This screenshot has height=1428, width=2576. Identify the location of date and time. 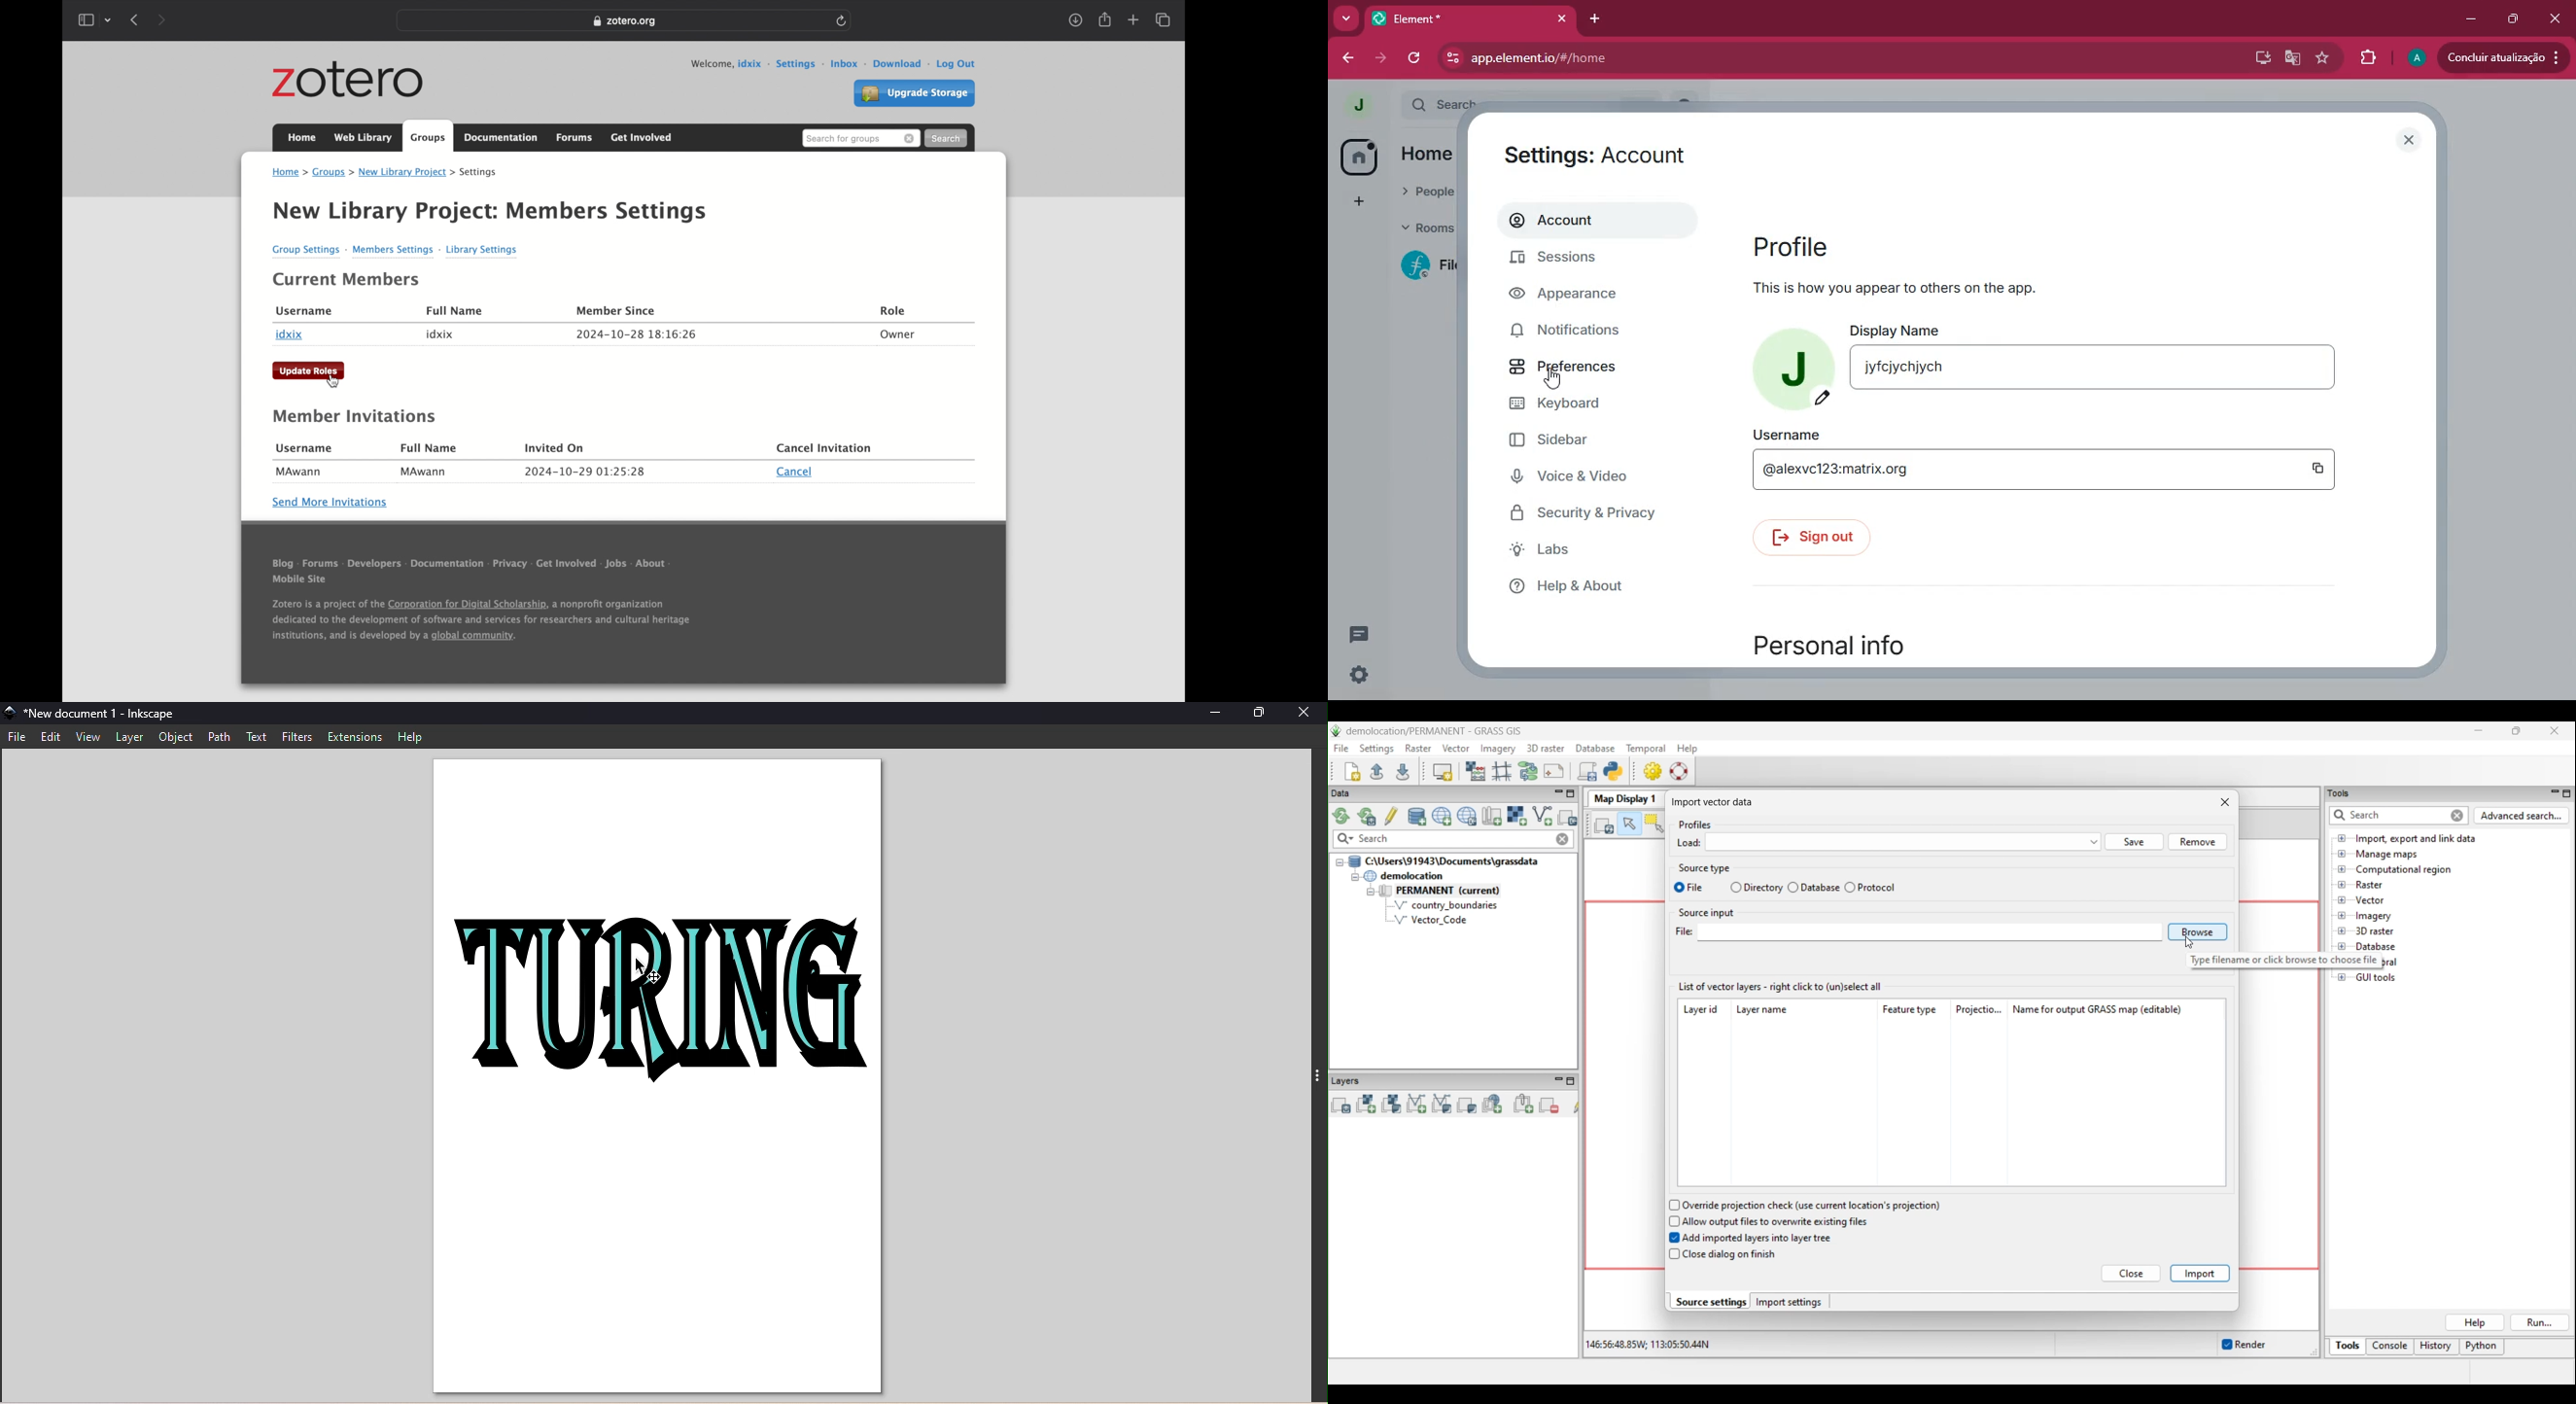
(586, 472).